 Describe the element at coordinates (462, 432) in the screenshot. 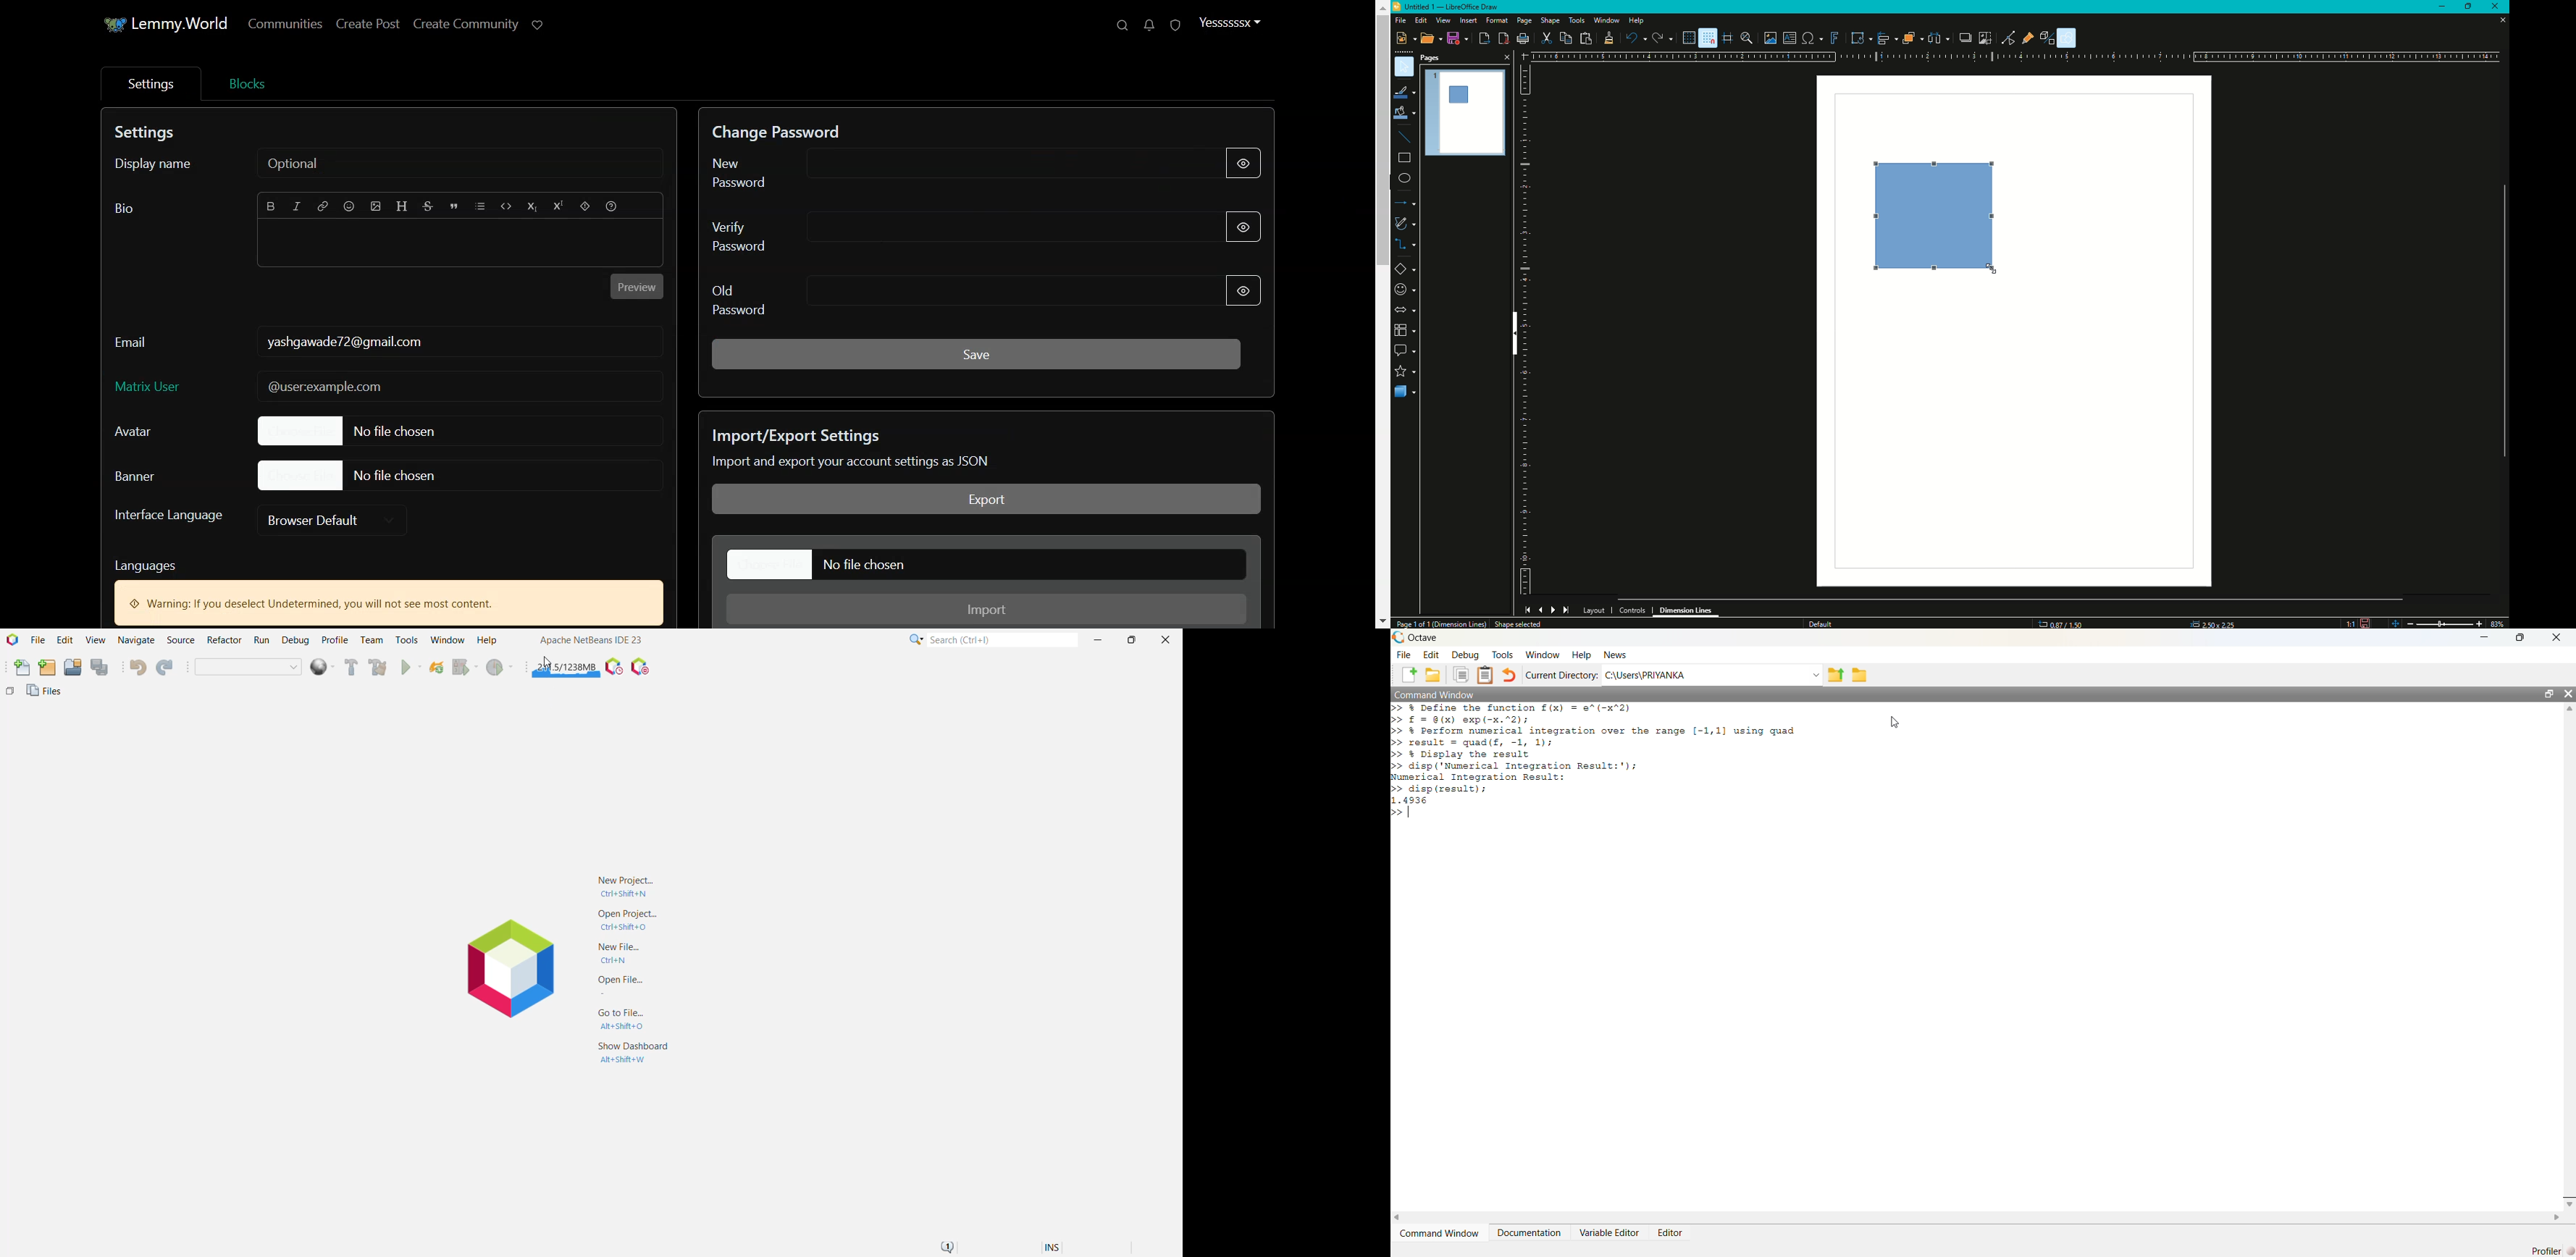

I see `File chosen` at that location.